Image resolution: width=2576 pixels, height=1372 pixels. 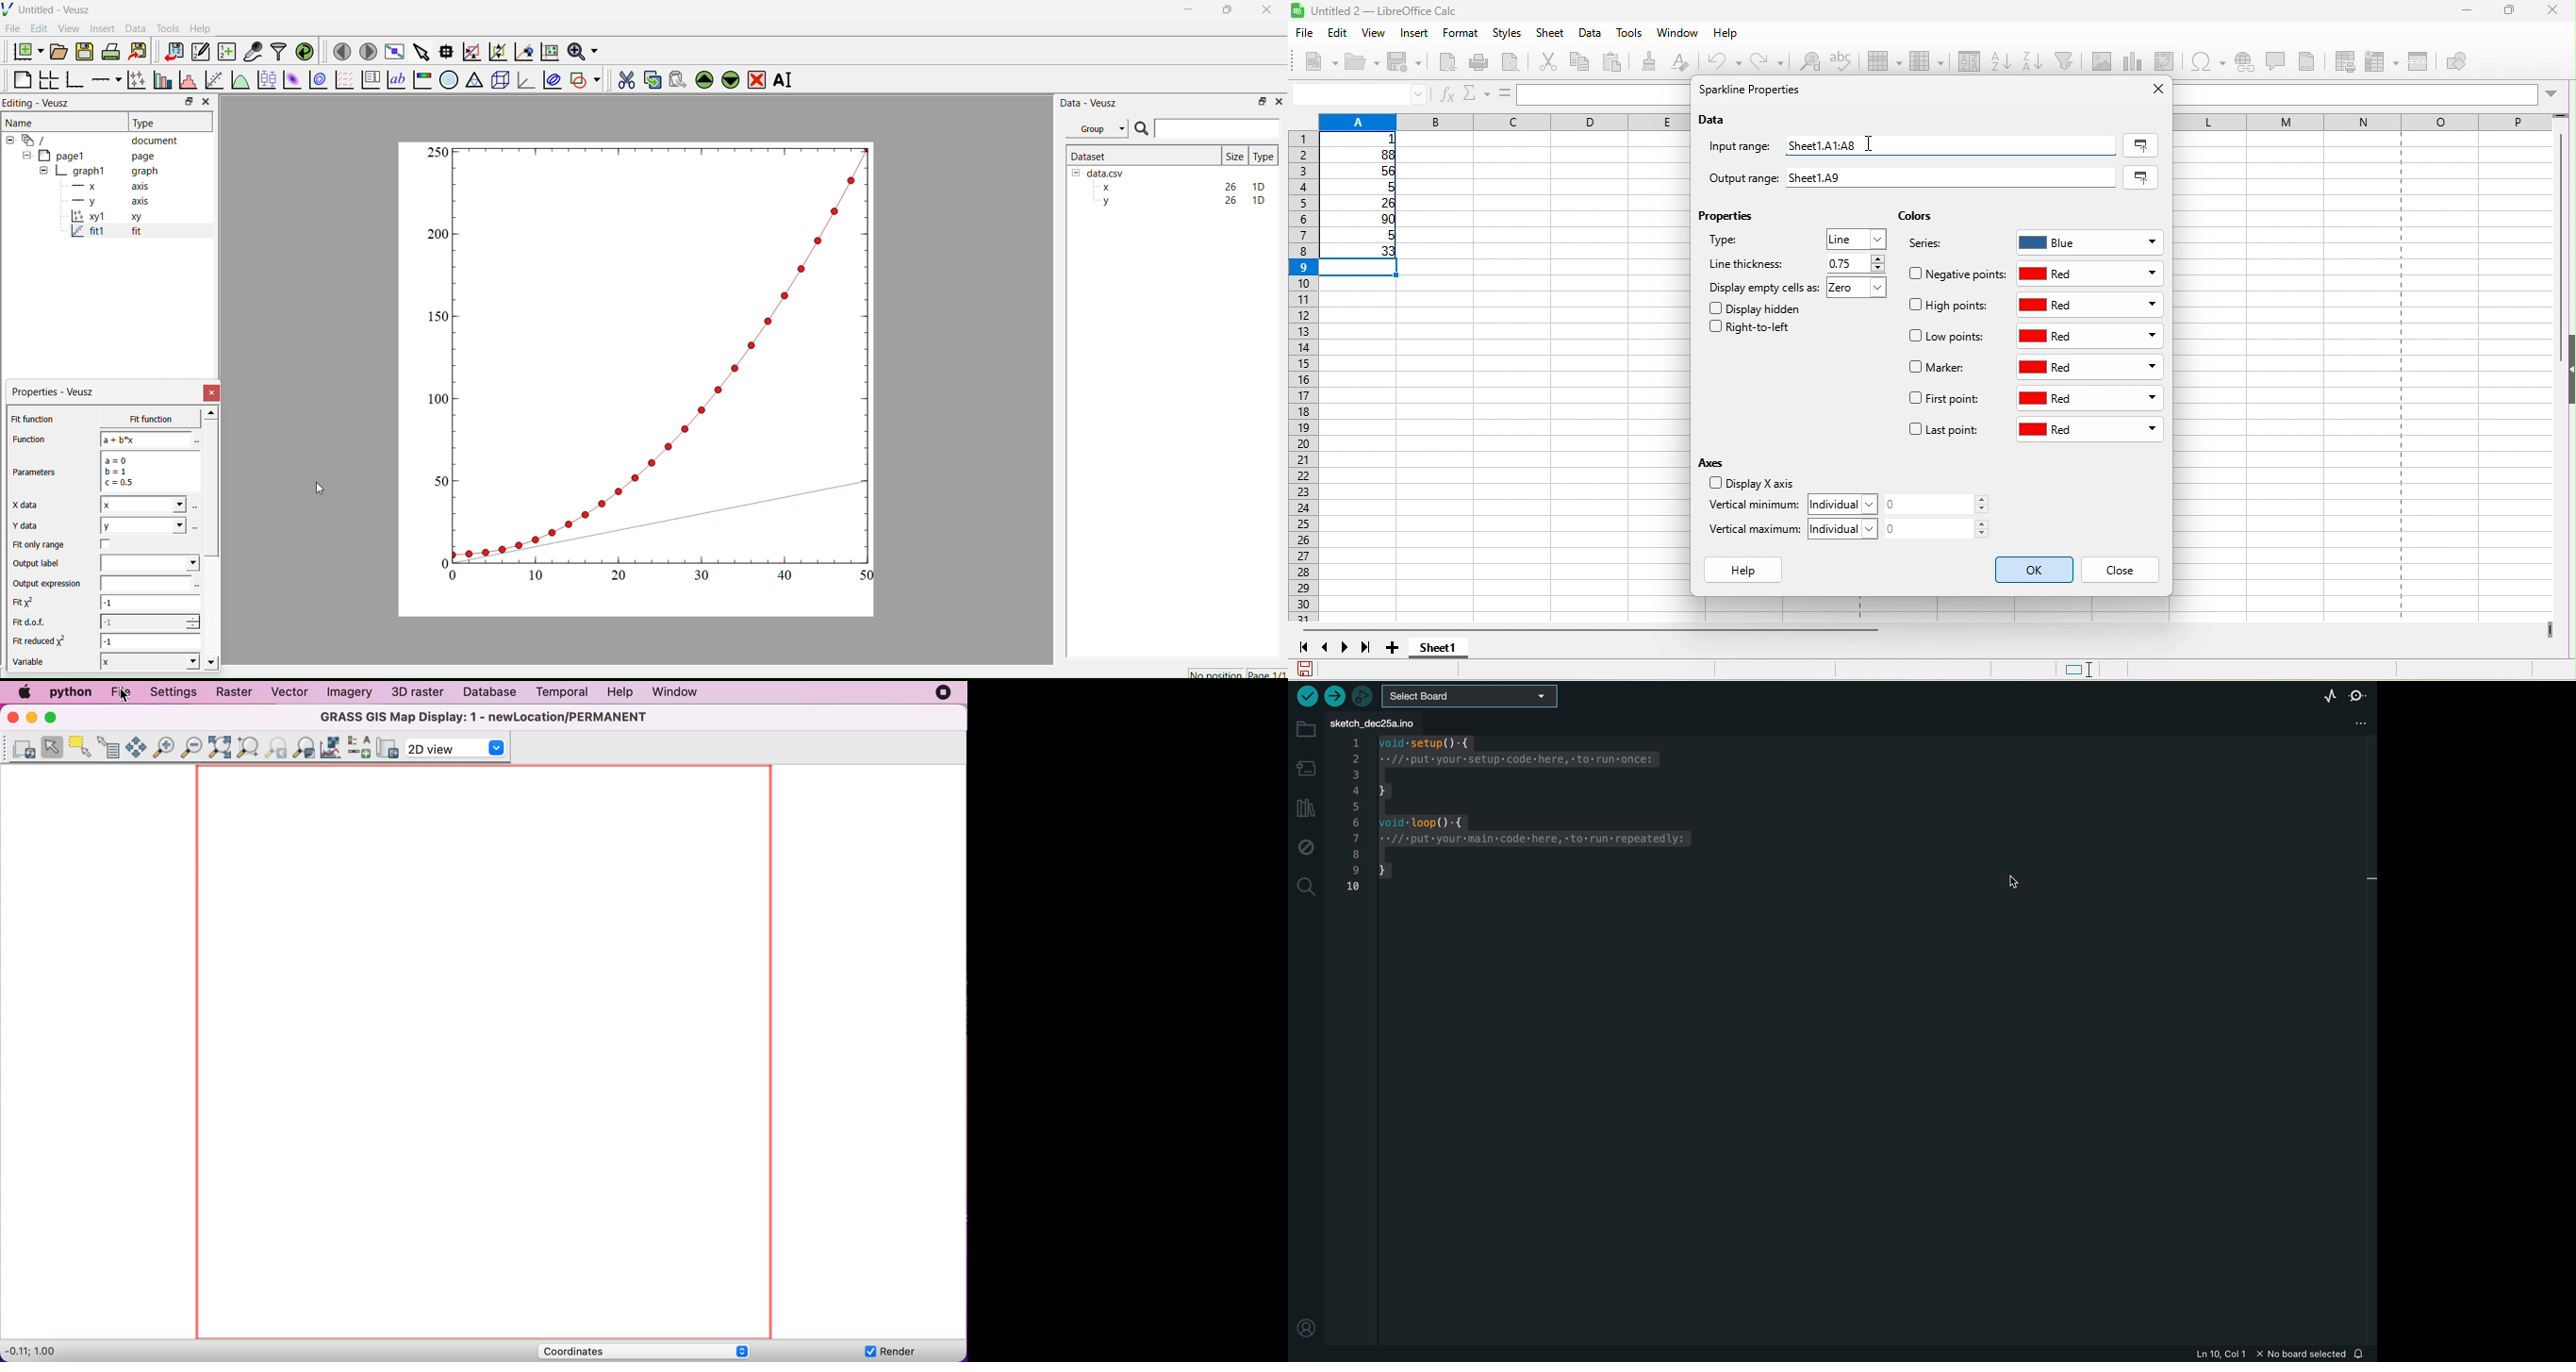 What do you see at coordinates (2206, 62) in the screenshot?
I see `special character` at bounding box center [2206, 62].